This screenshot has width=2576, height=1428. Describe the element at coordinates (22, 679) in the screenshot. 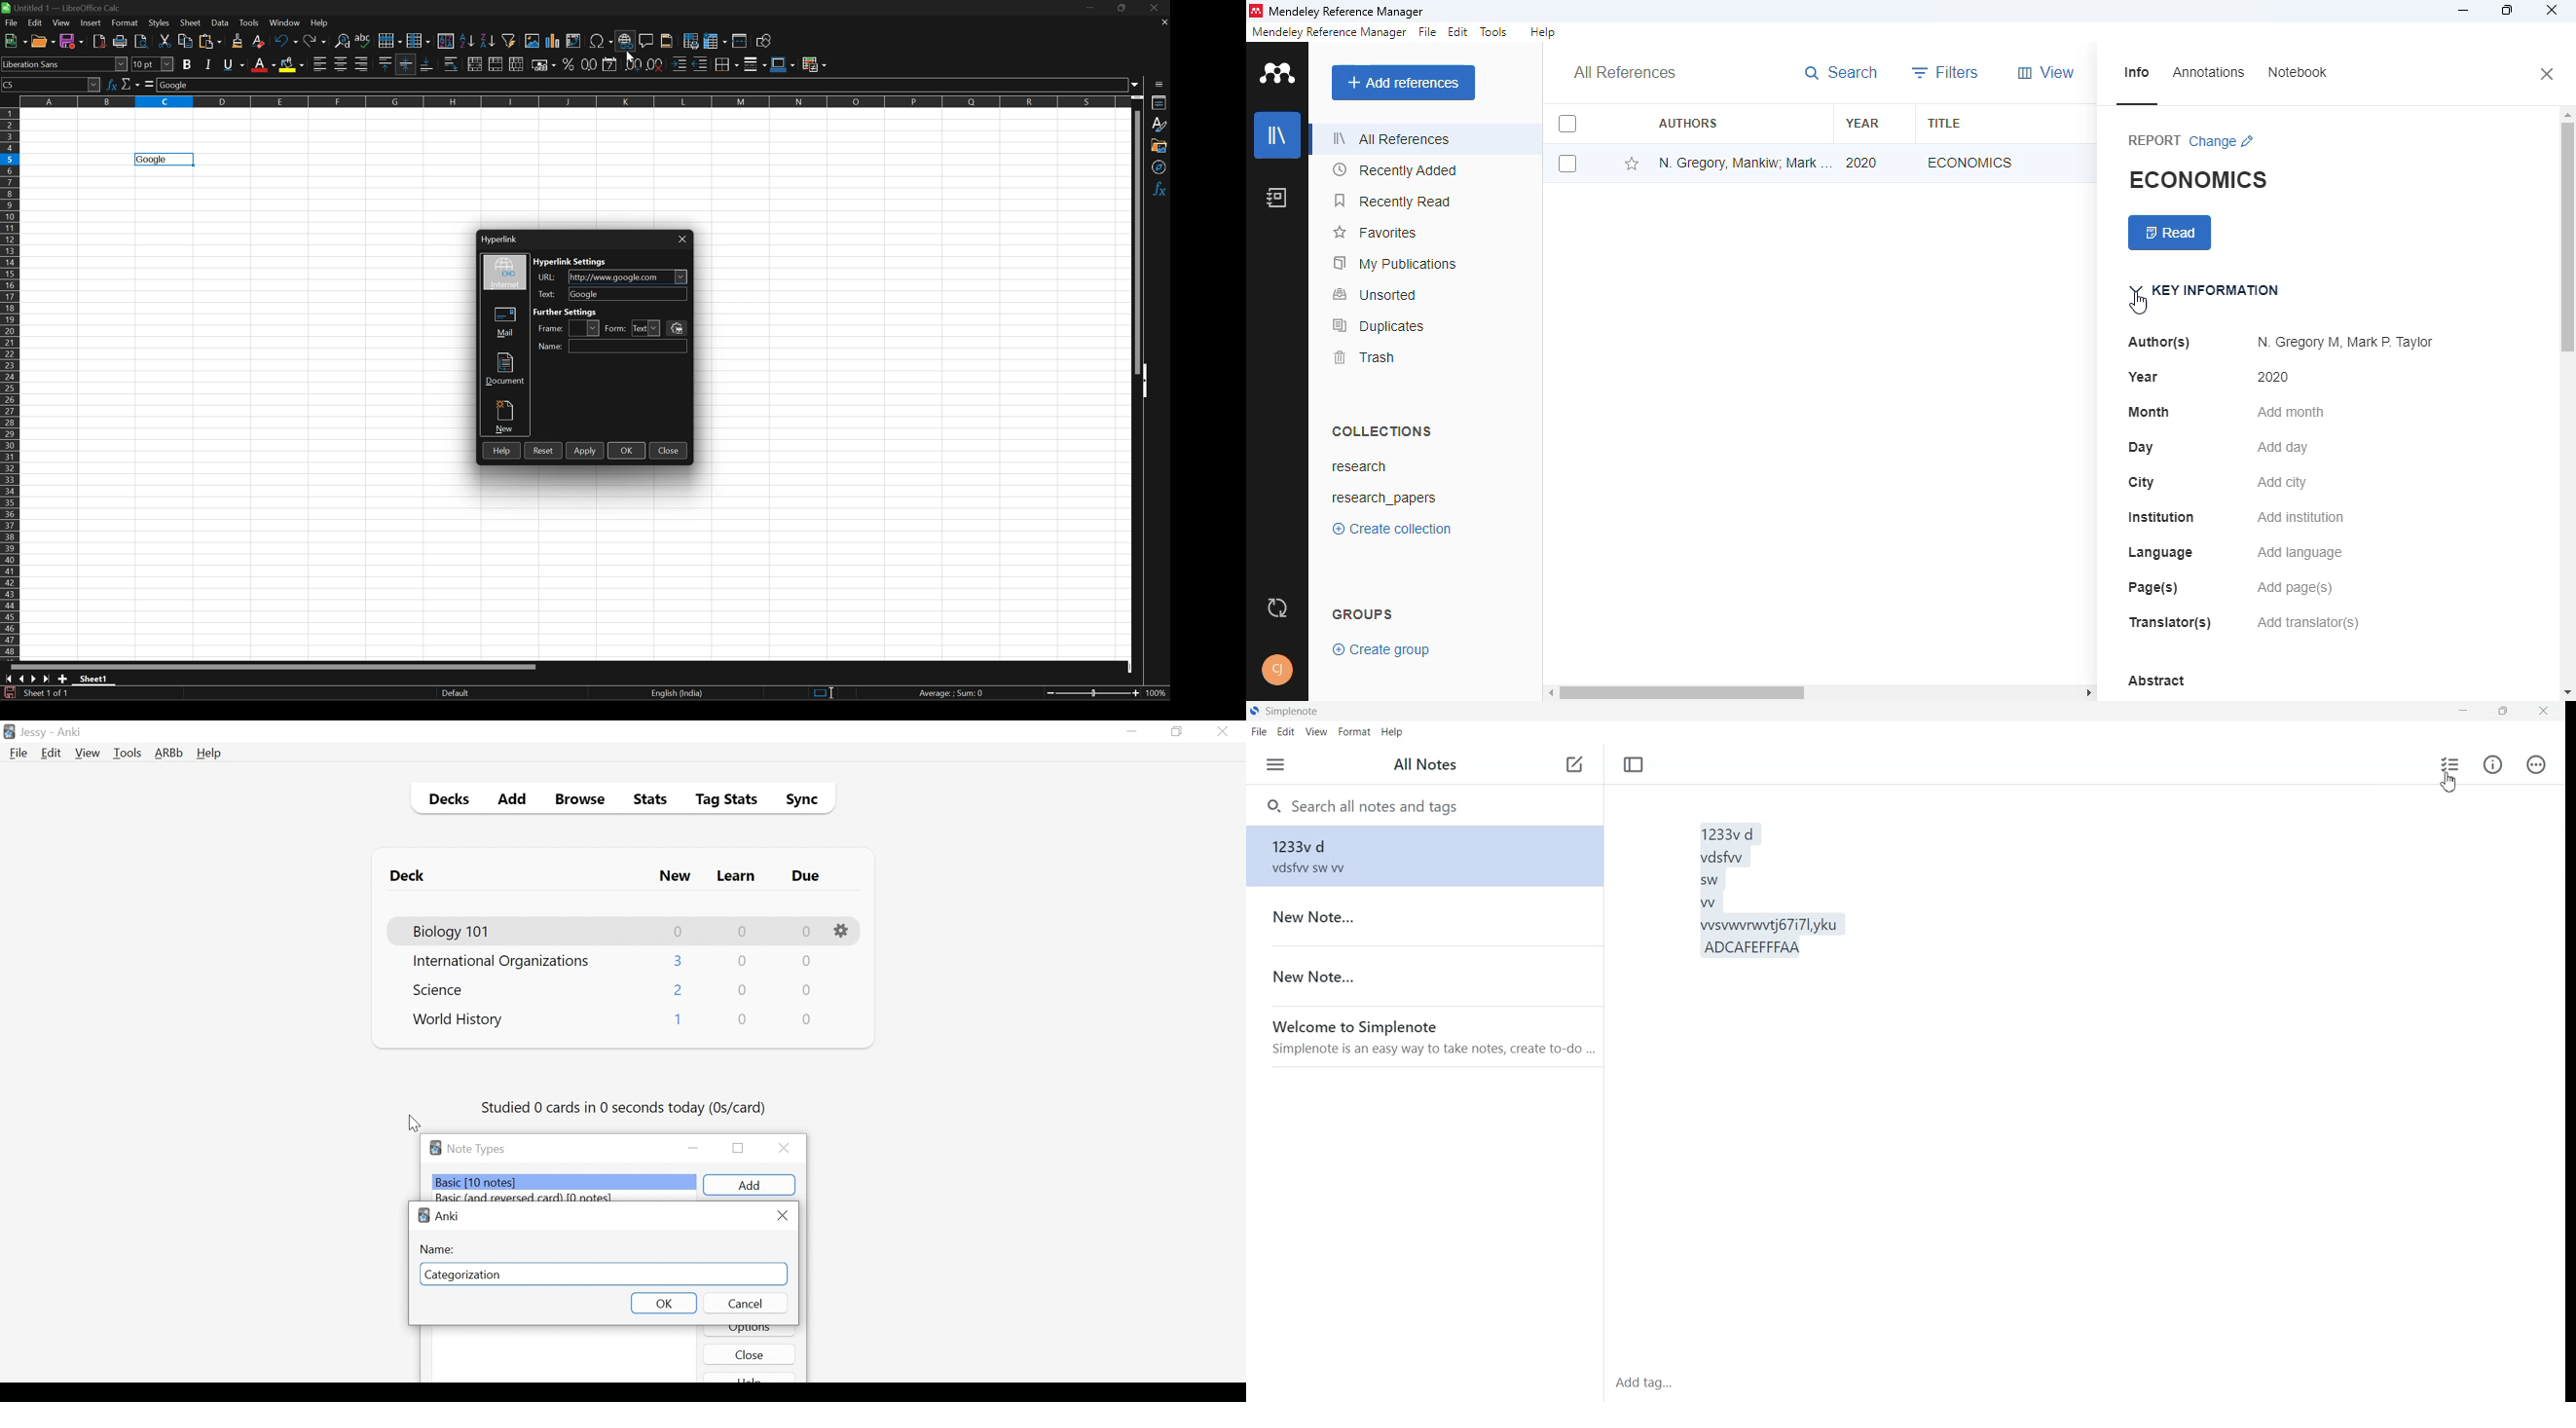

I see `Scroll to previous sheet` at that location.